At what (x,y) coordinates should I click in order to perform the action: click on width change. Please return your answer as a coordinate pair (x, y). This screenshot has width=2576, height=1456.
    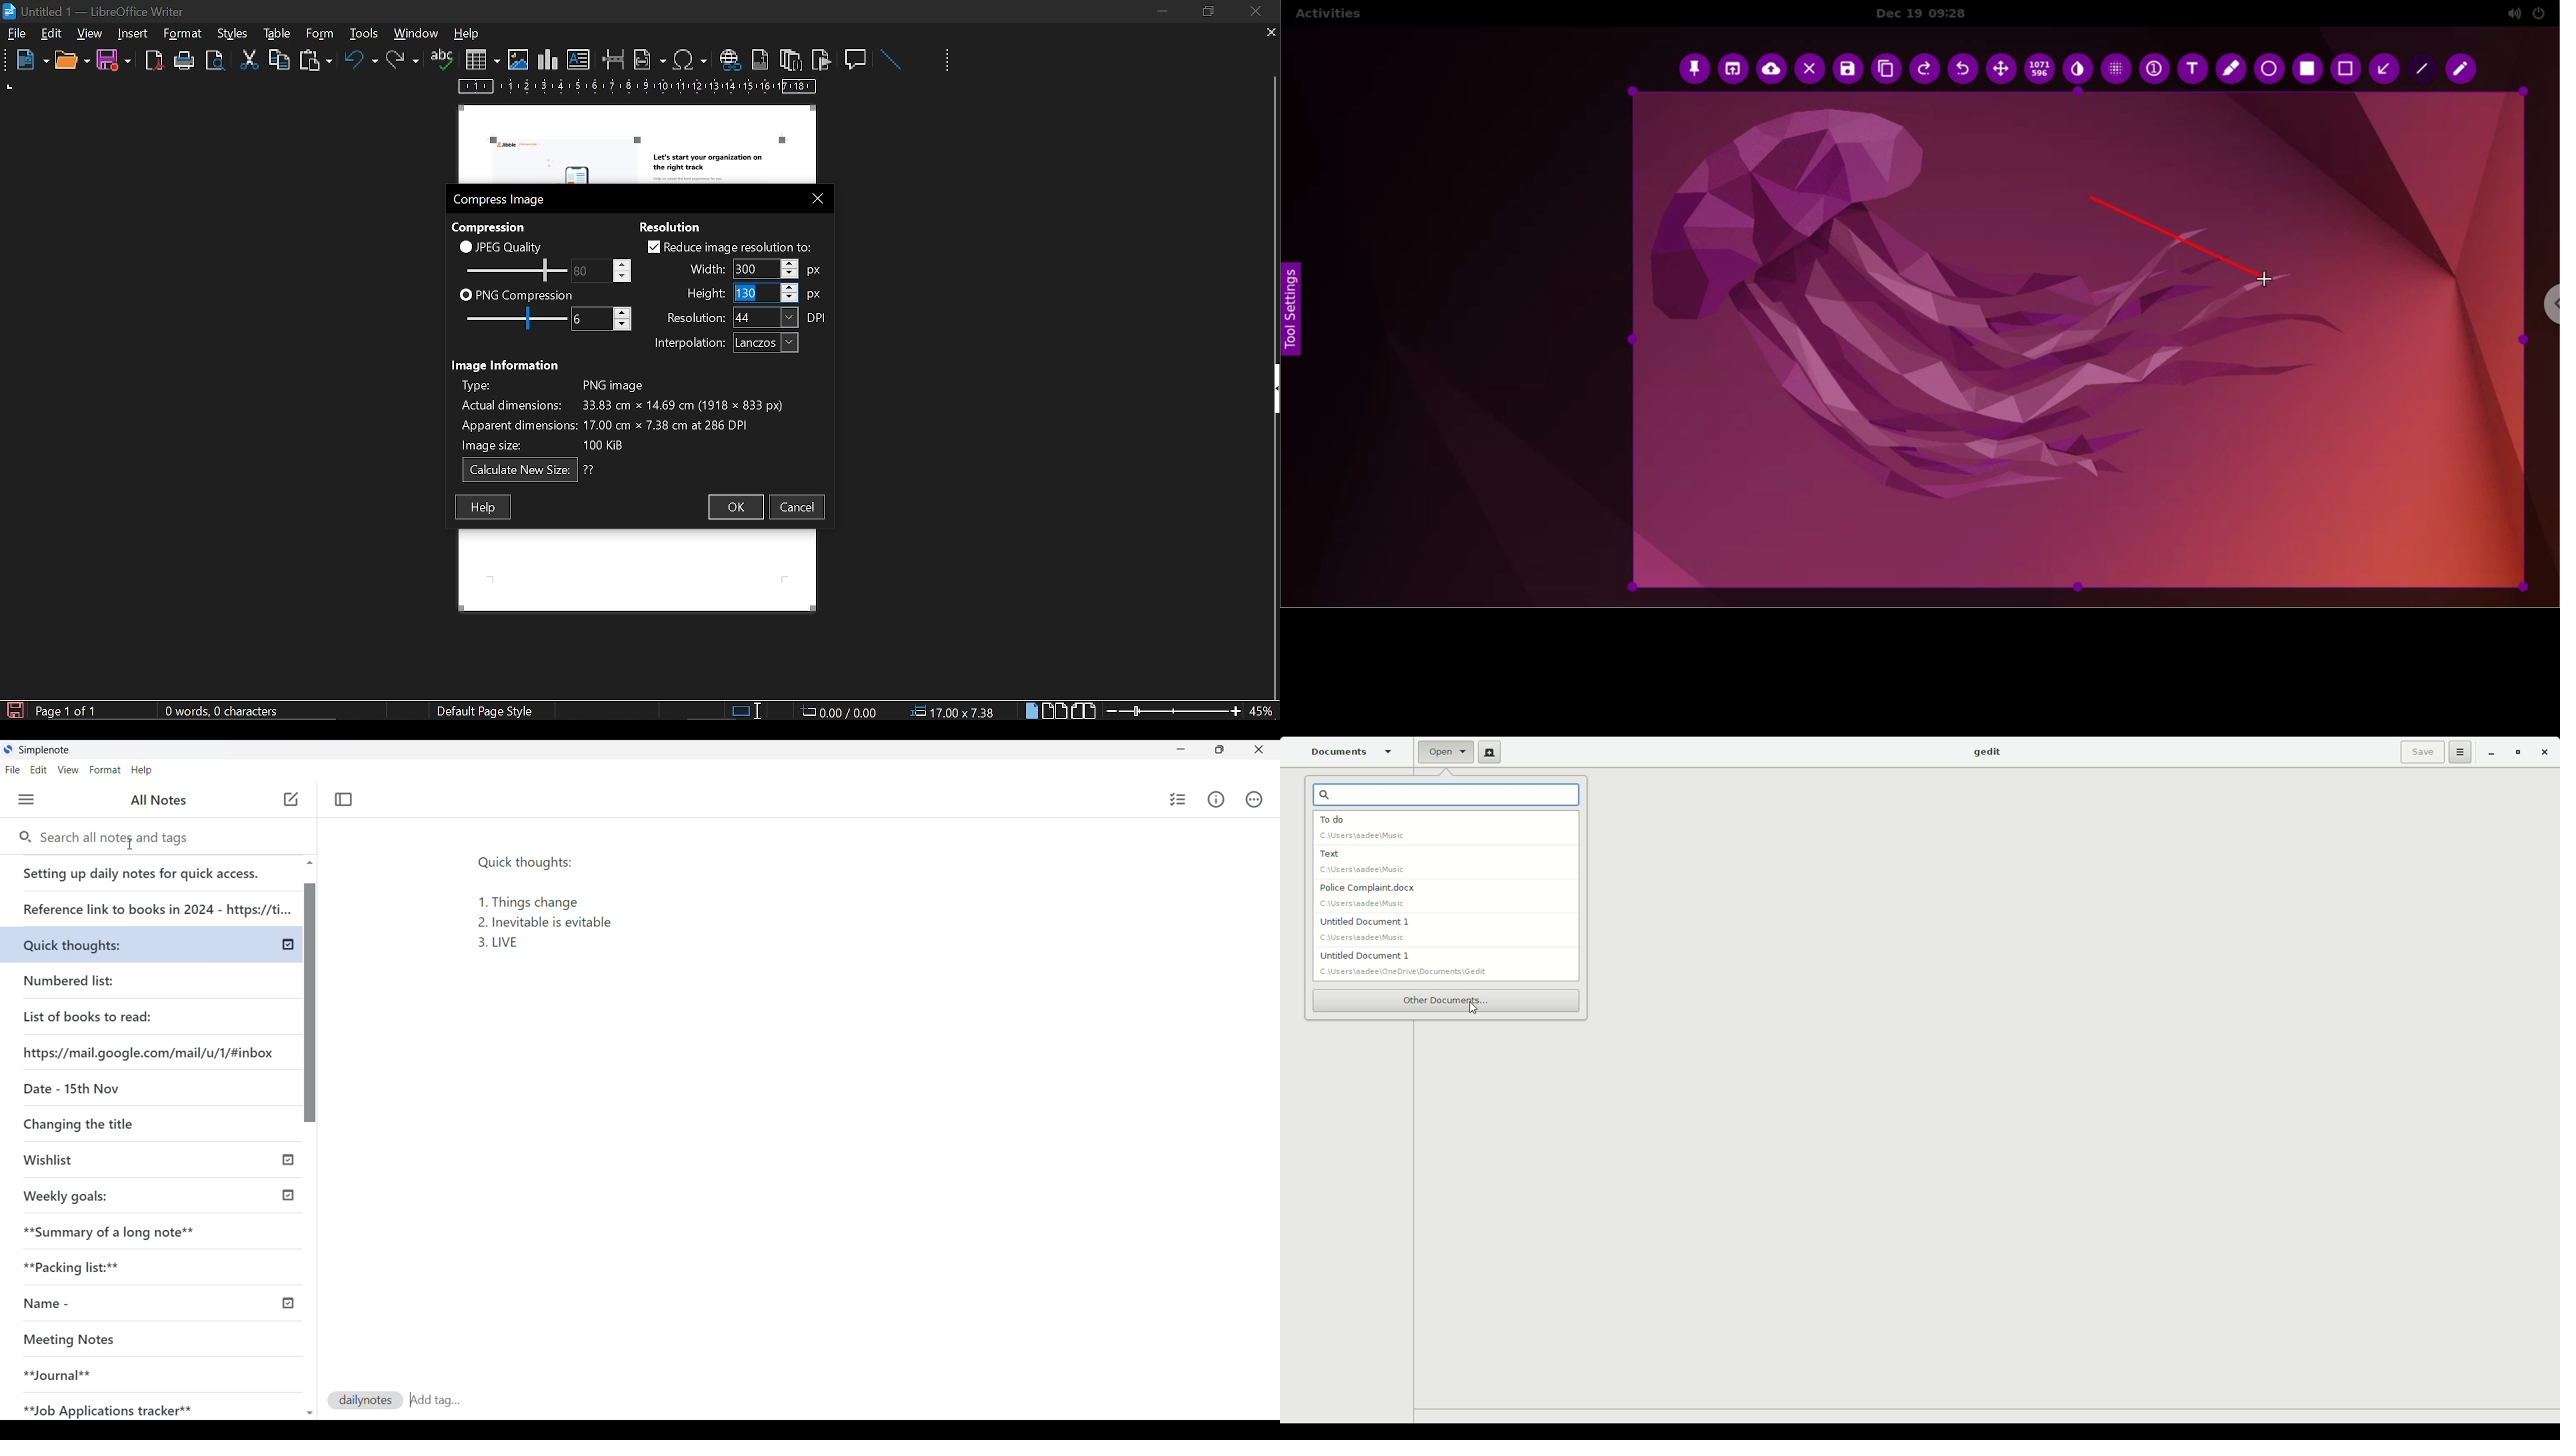
    Looking at the image, I should click on (752, 268).